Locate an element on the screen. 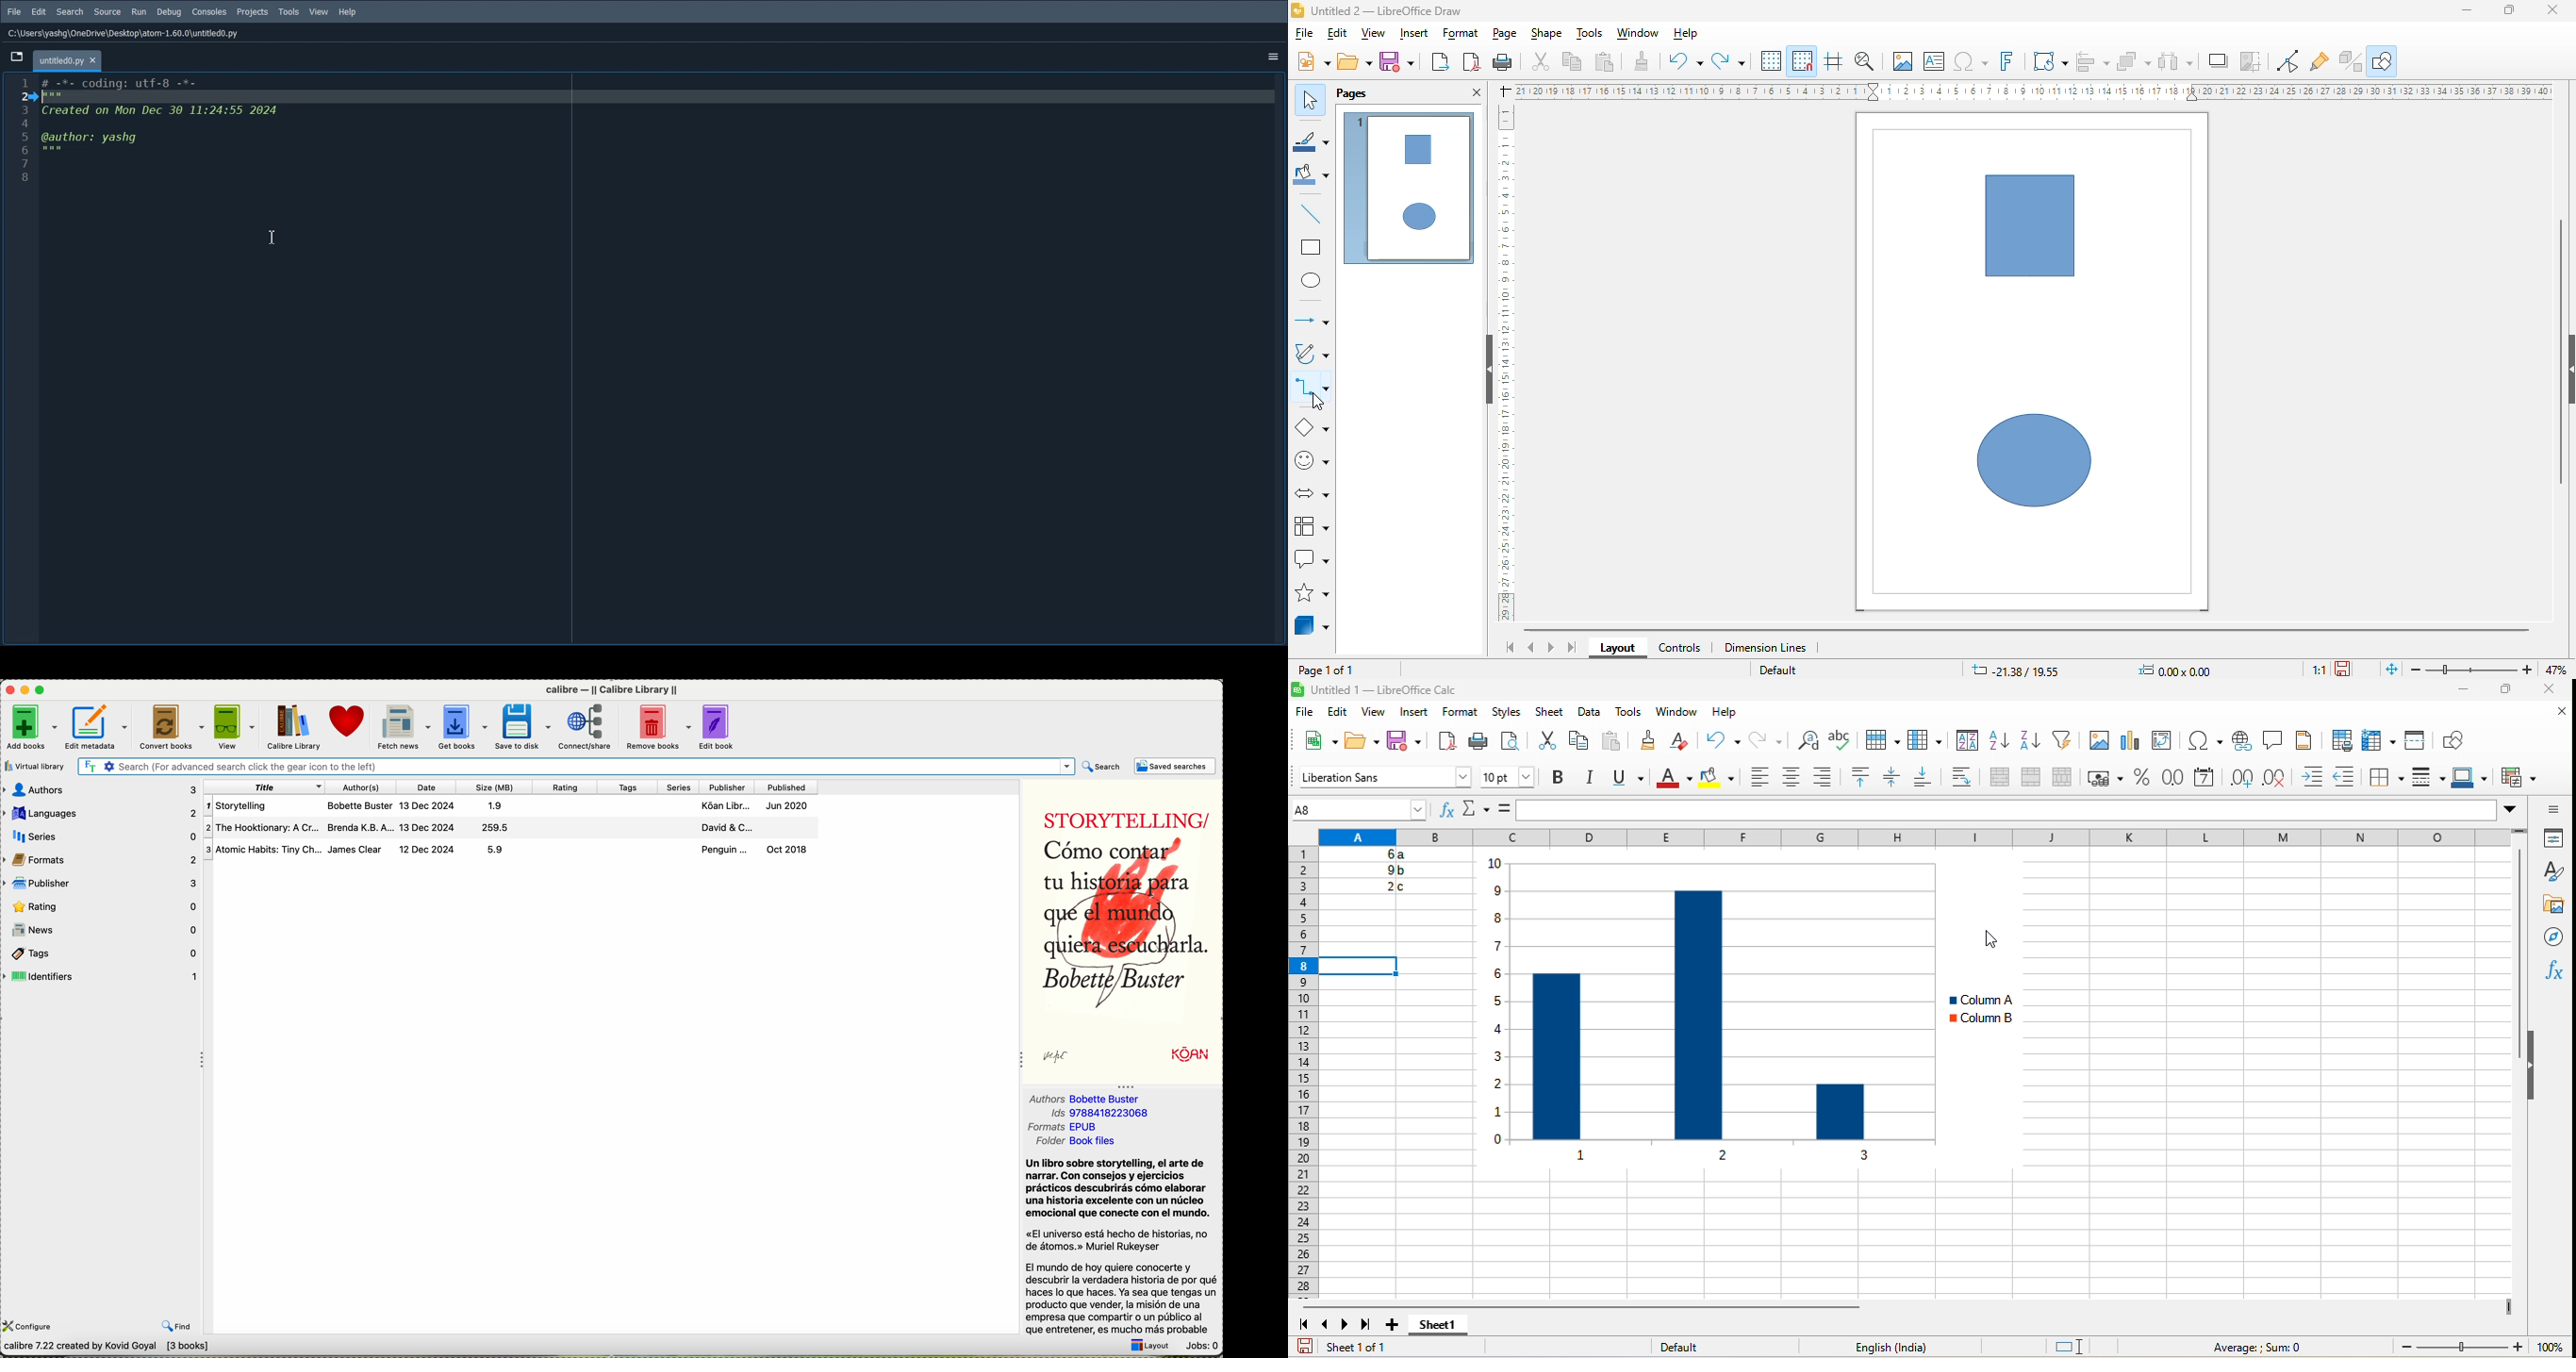  file is located at coordinates (1305, 34).